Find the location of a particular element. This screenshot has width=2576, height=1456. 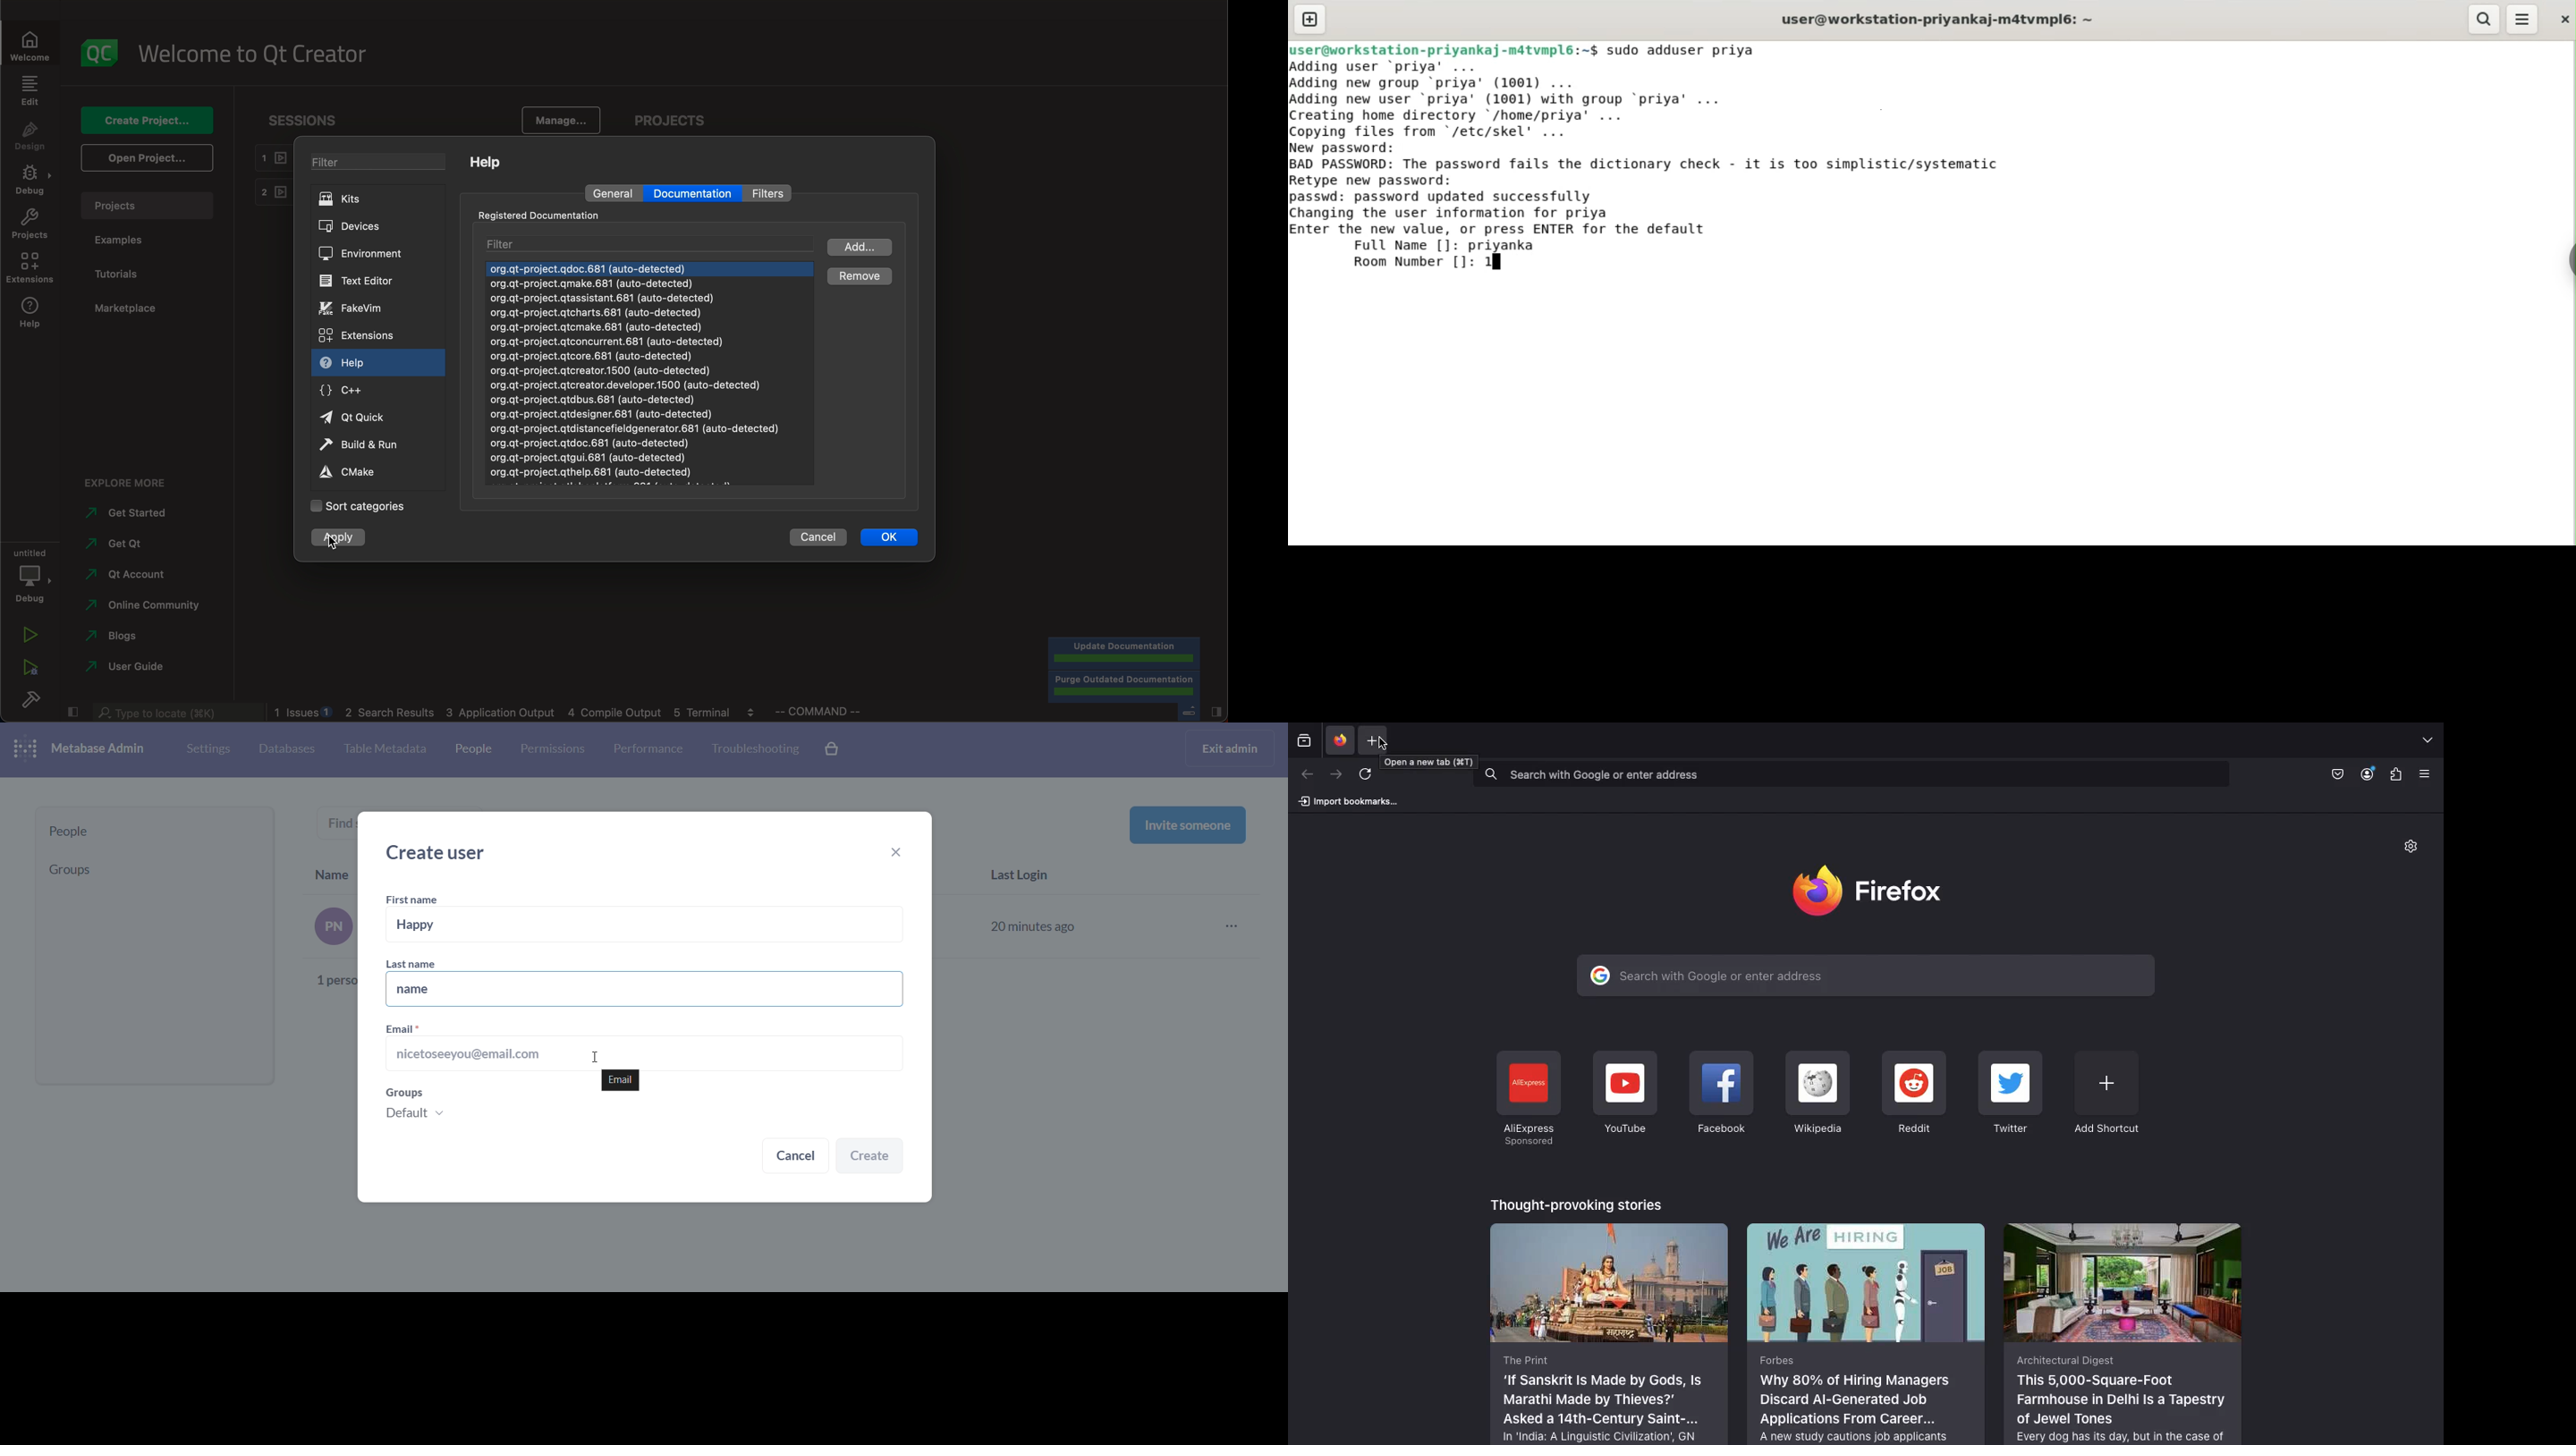

ok is located at coordinates (888, 537).